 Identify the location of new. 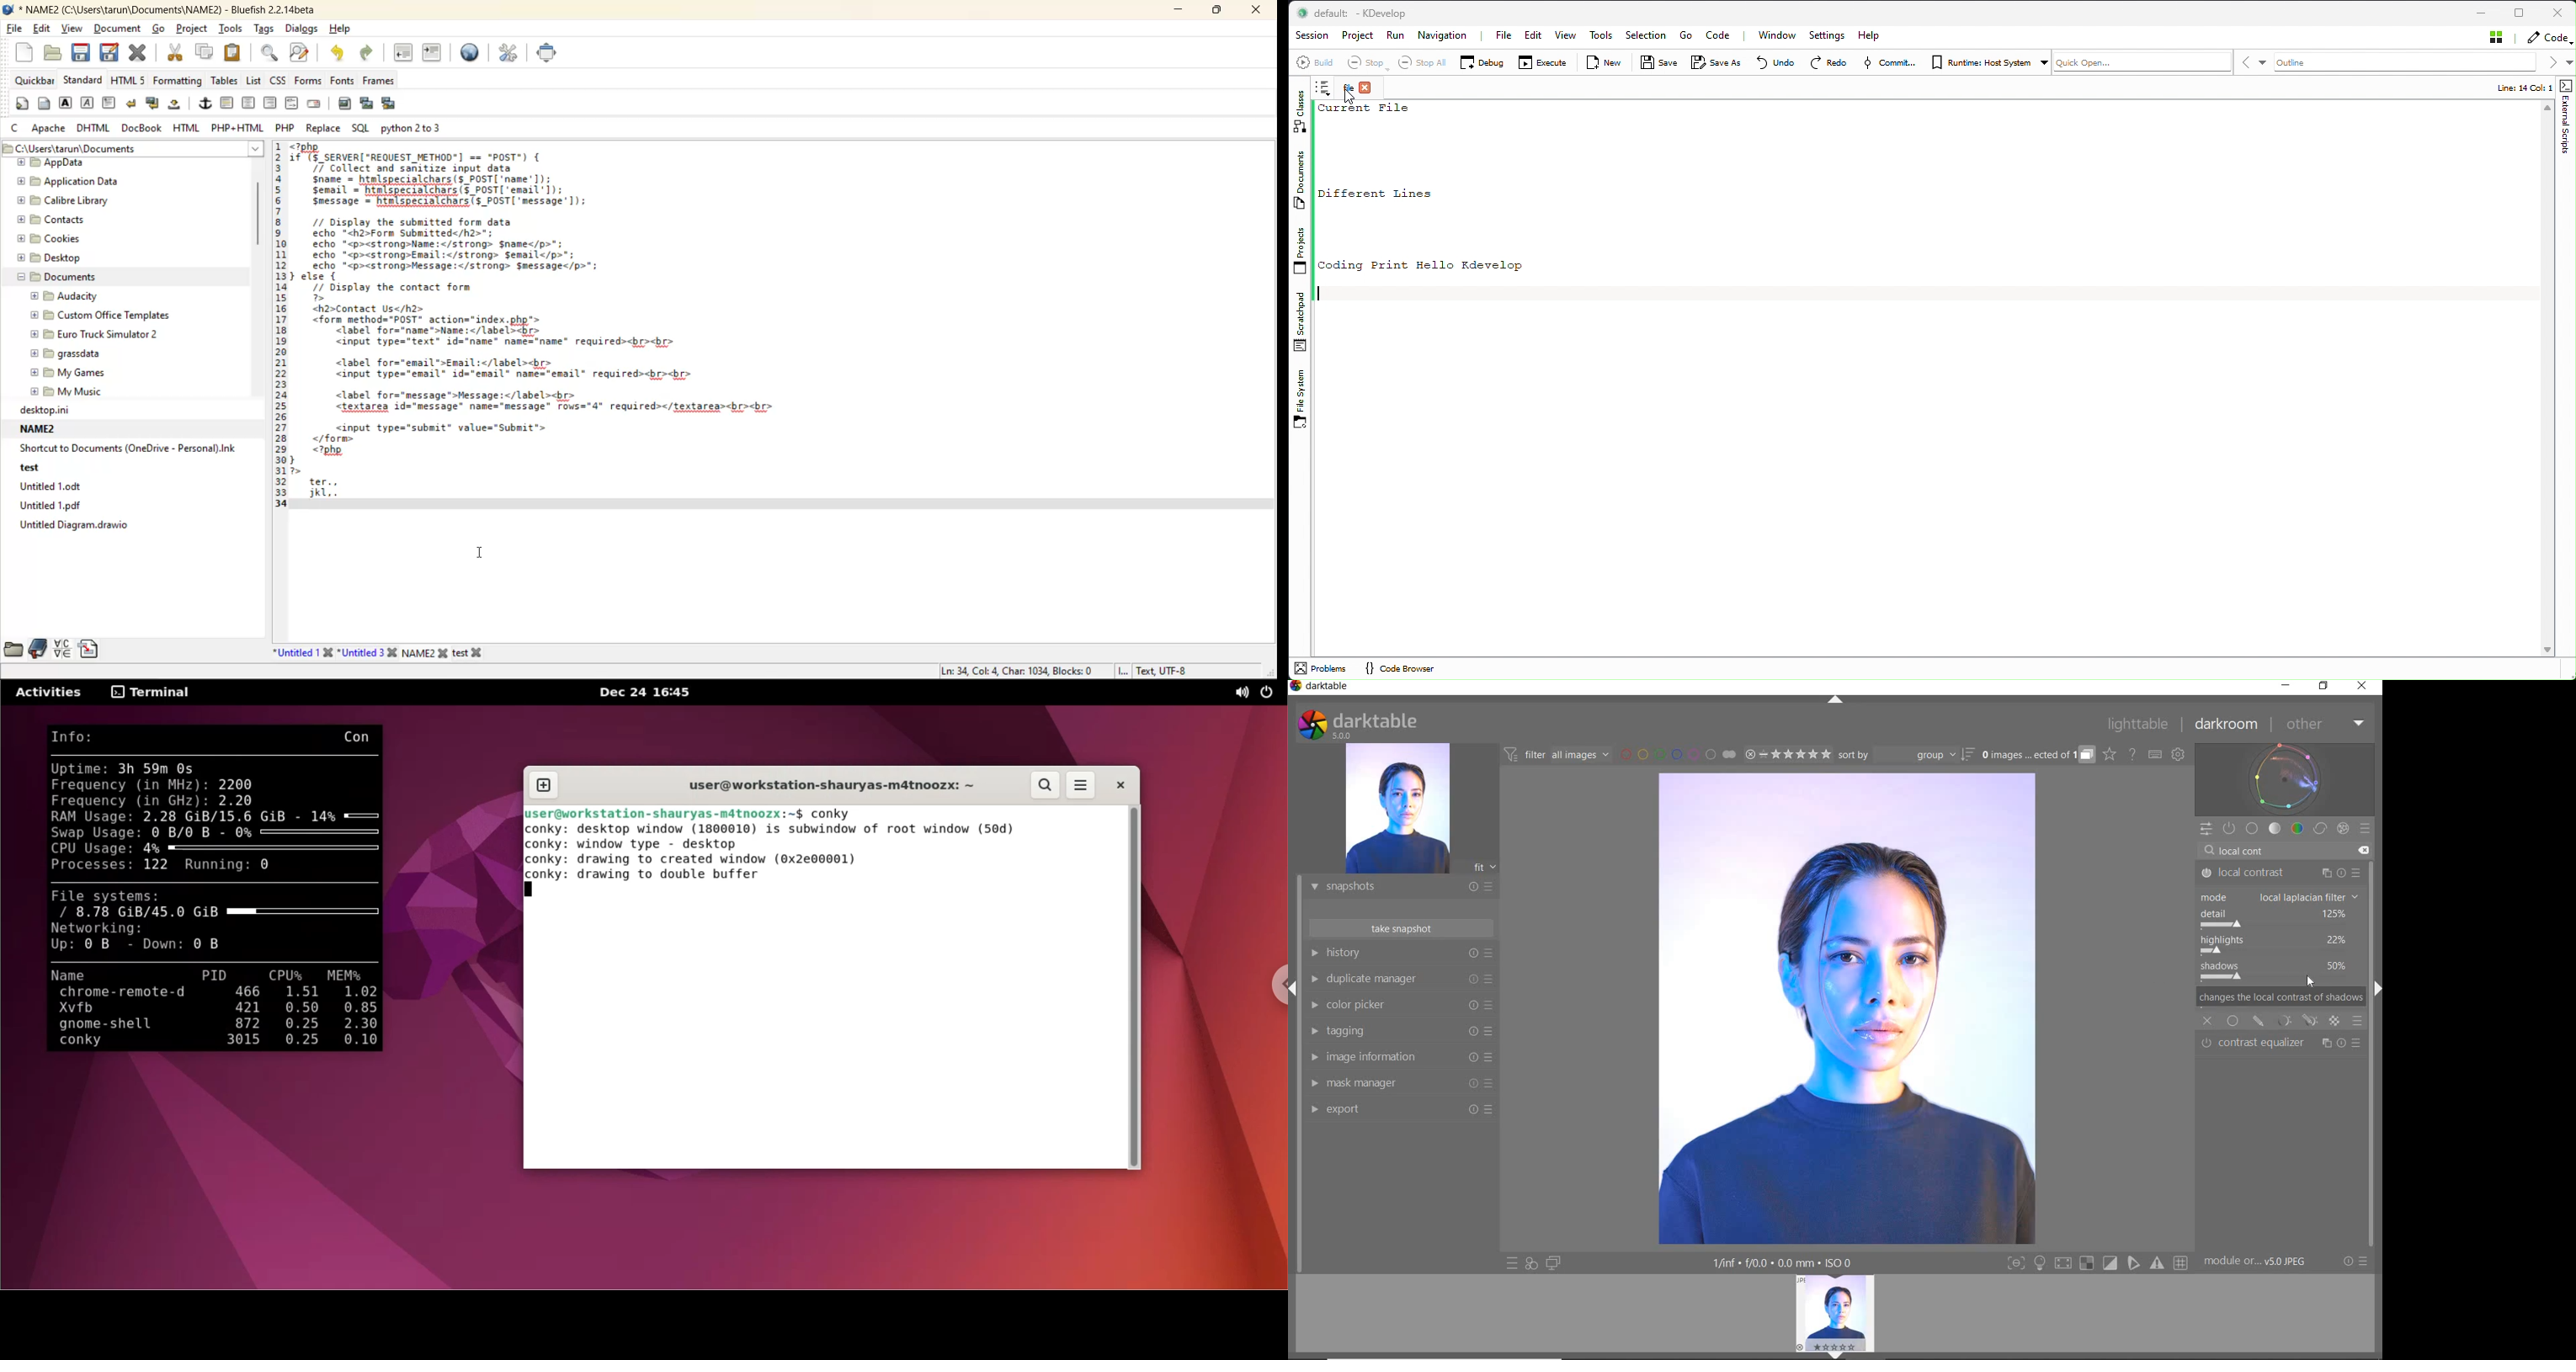
(27, 53).